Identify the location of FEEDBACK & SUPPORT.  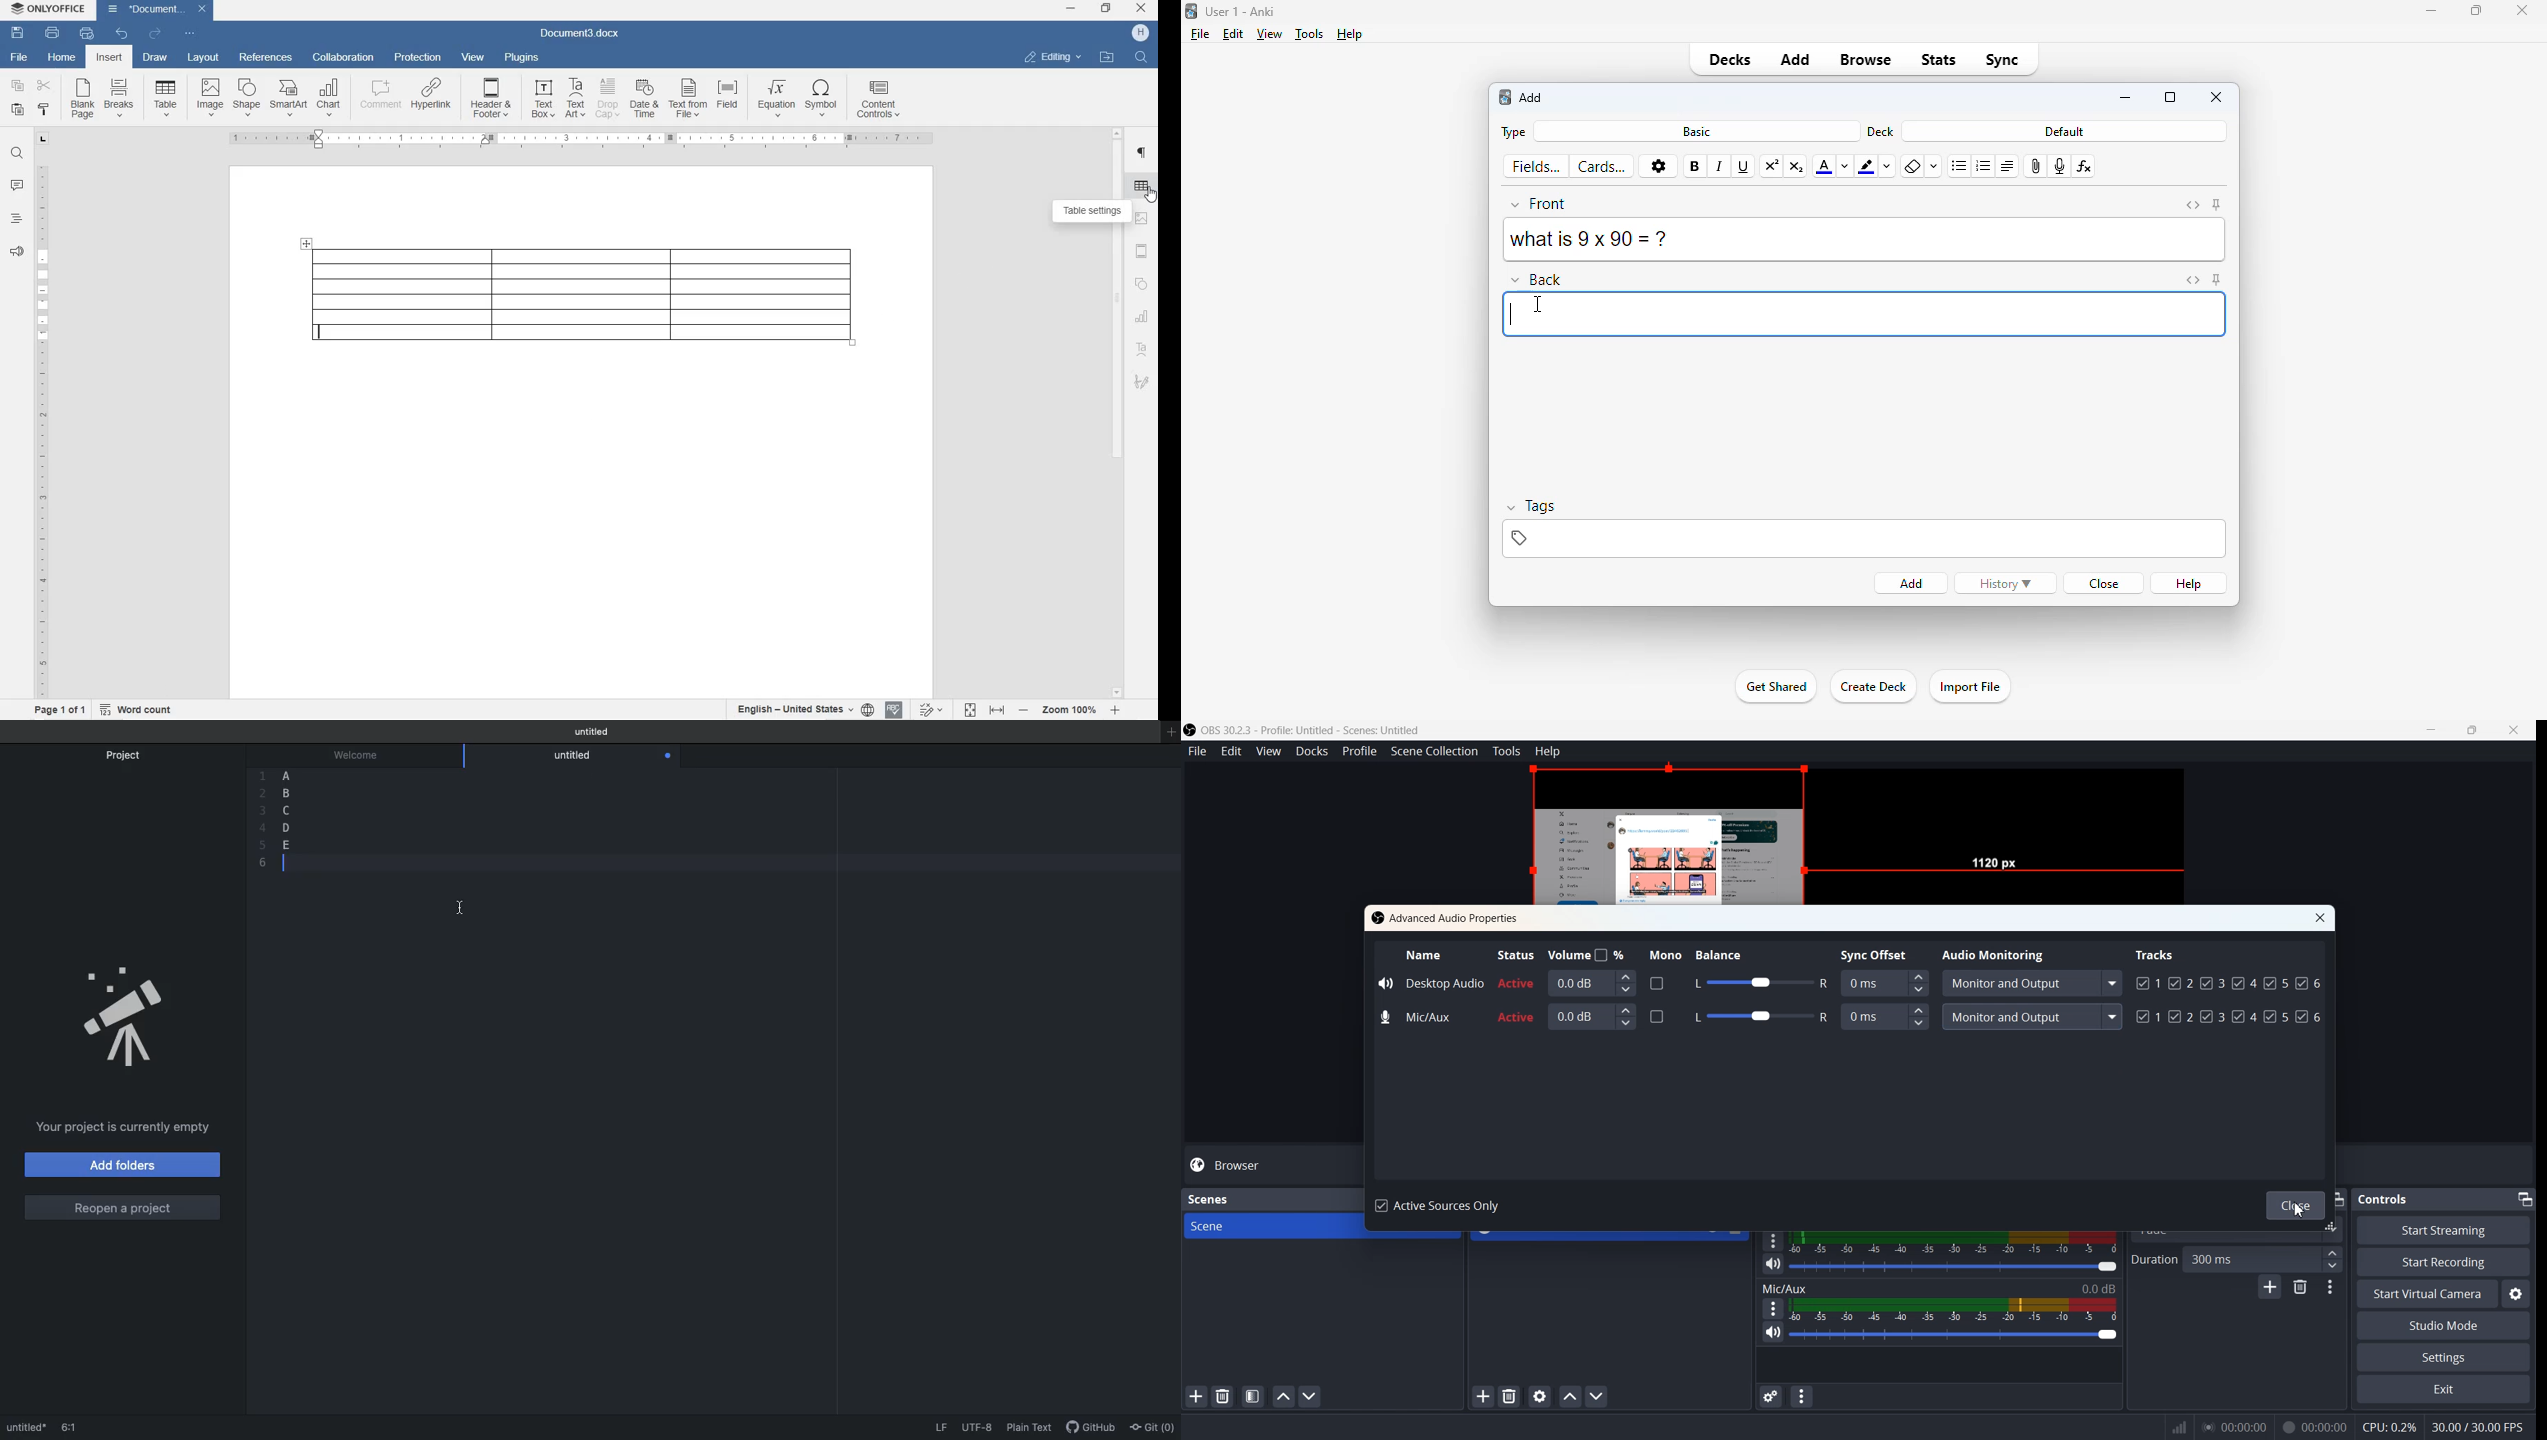
(15, 252).